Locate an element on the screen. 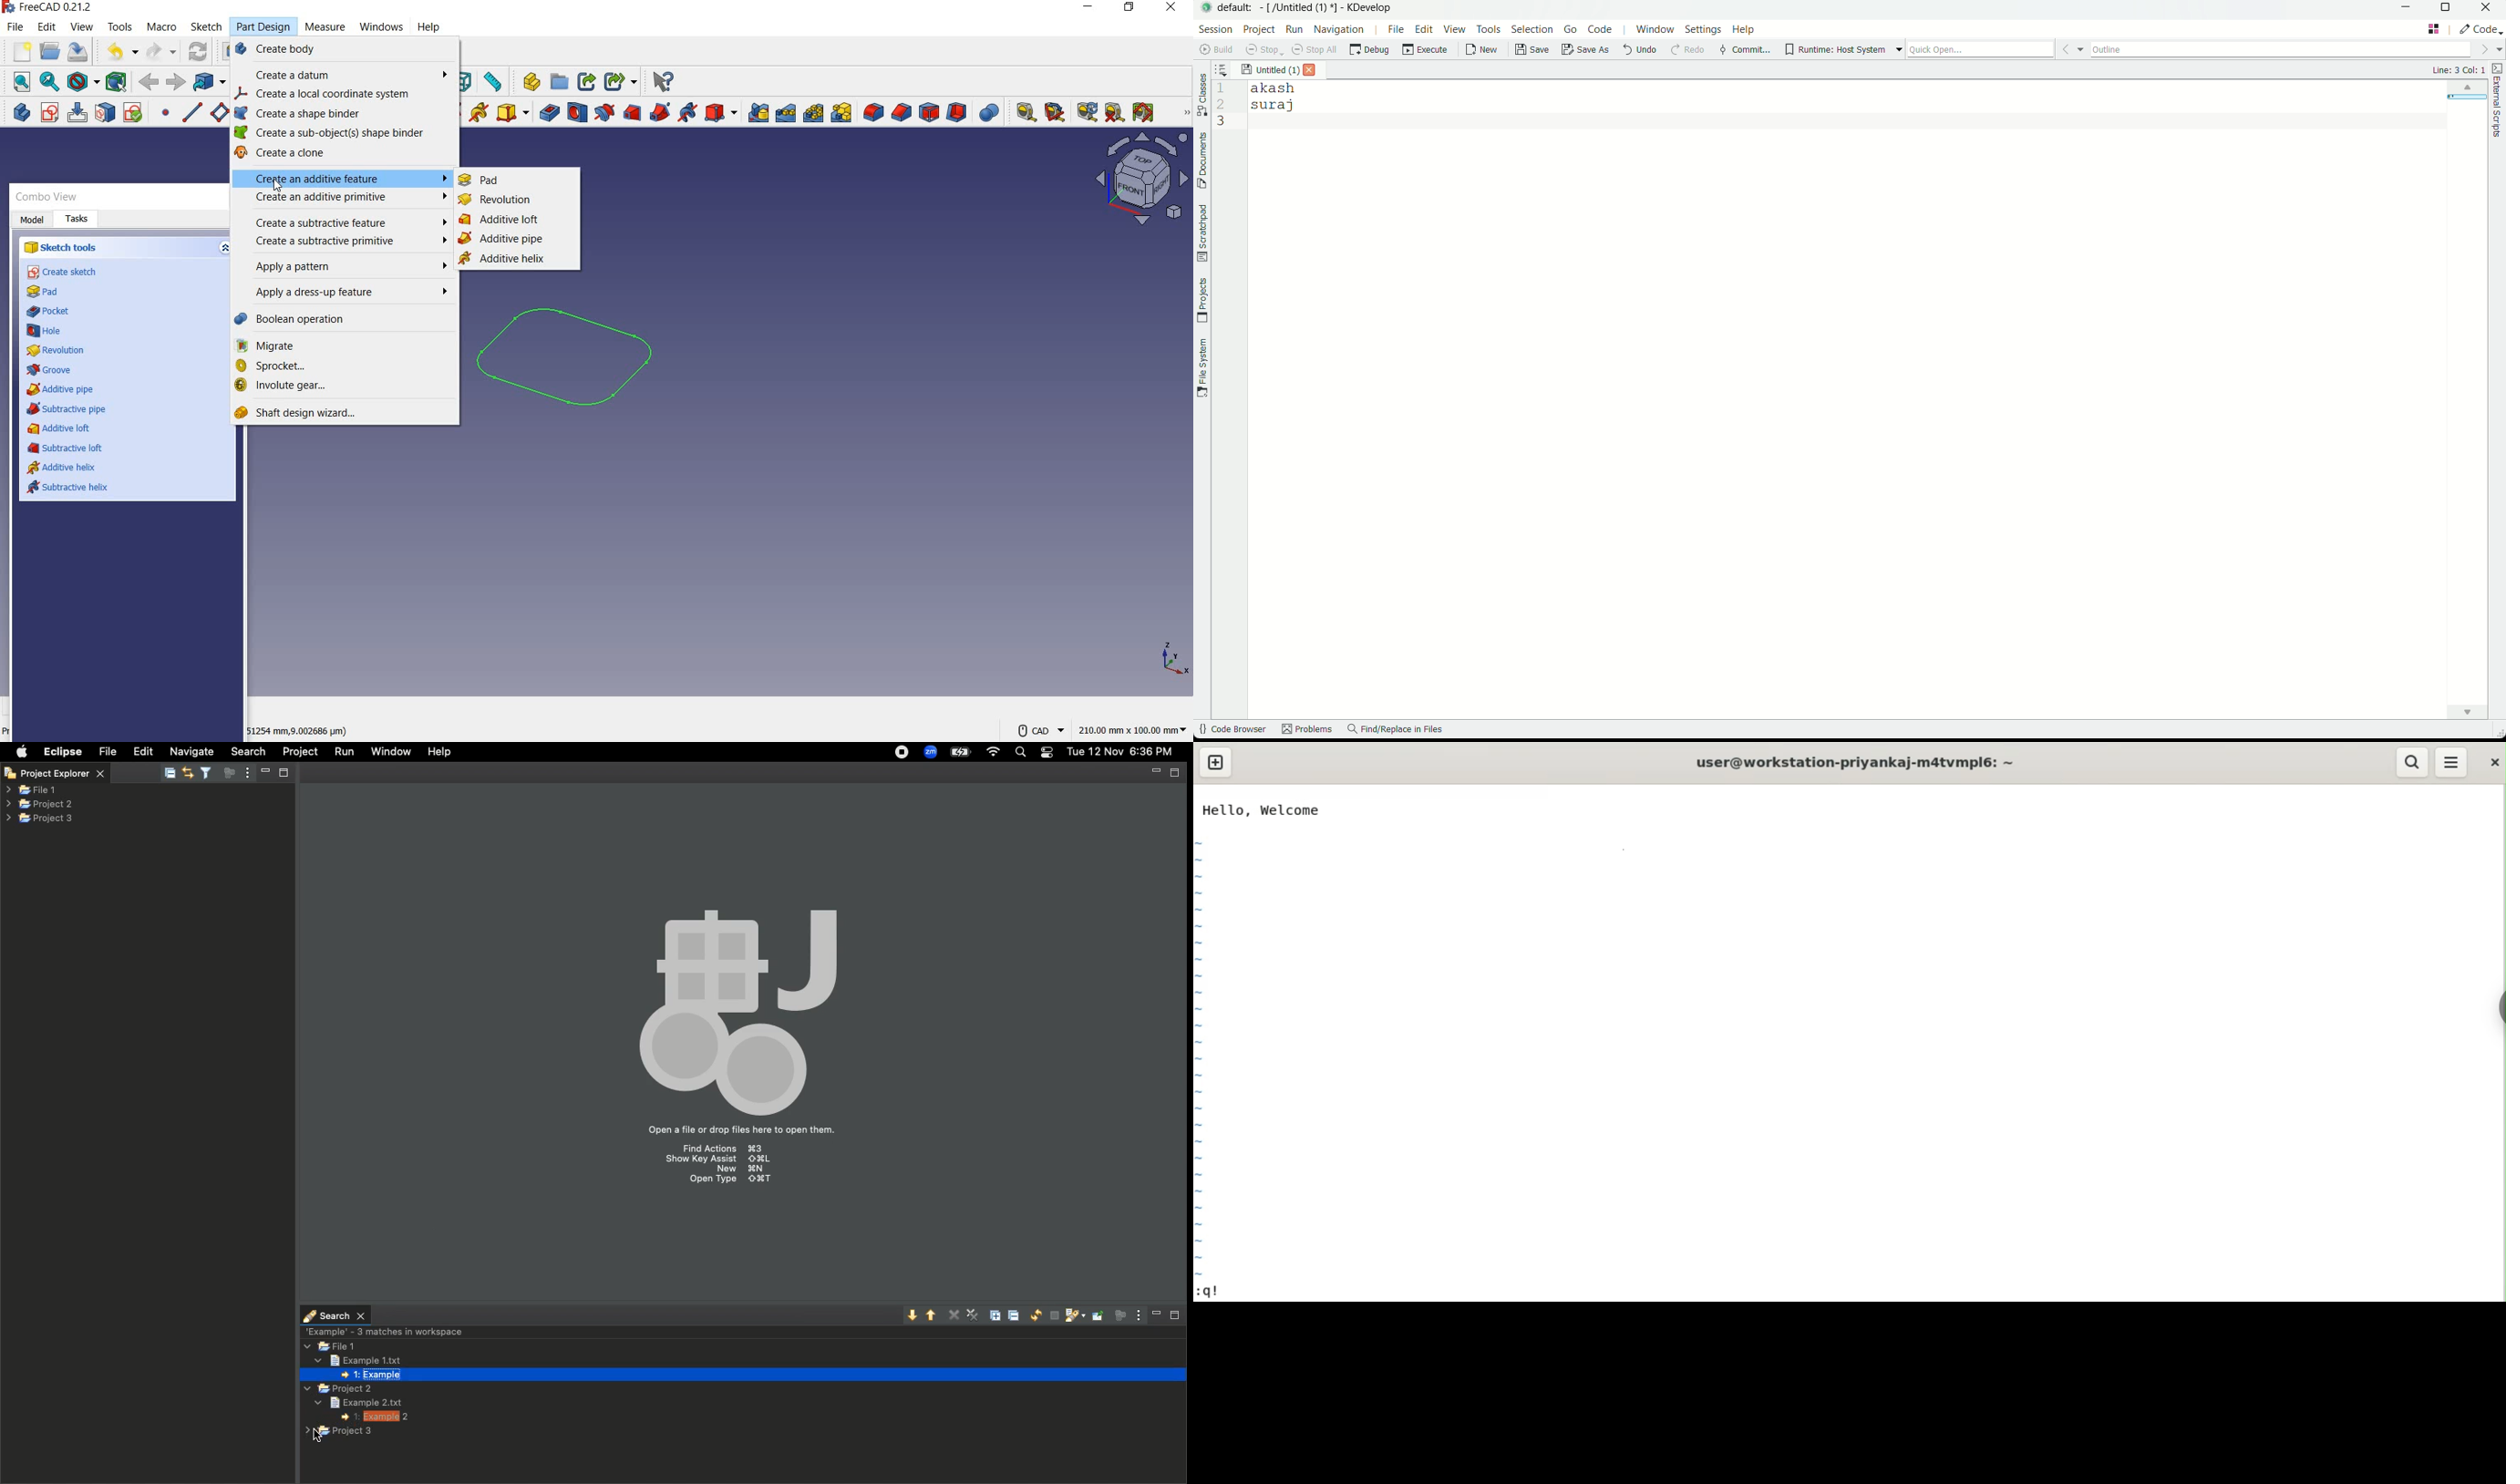 The width and height of the screenshot is (2520, 1484). Help is located at coordinates (441, 752).